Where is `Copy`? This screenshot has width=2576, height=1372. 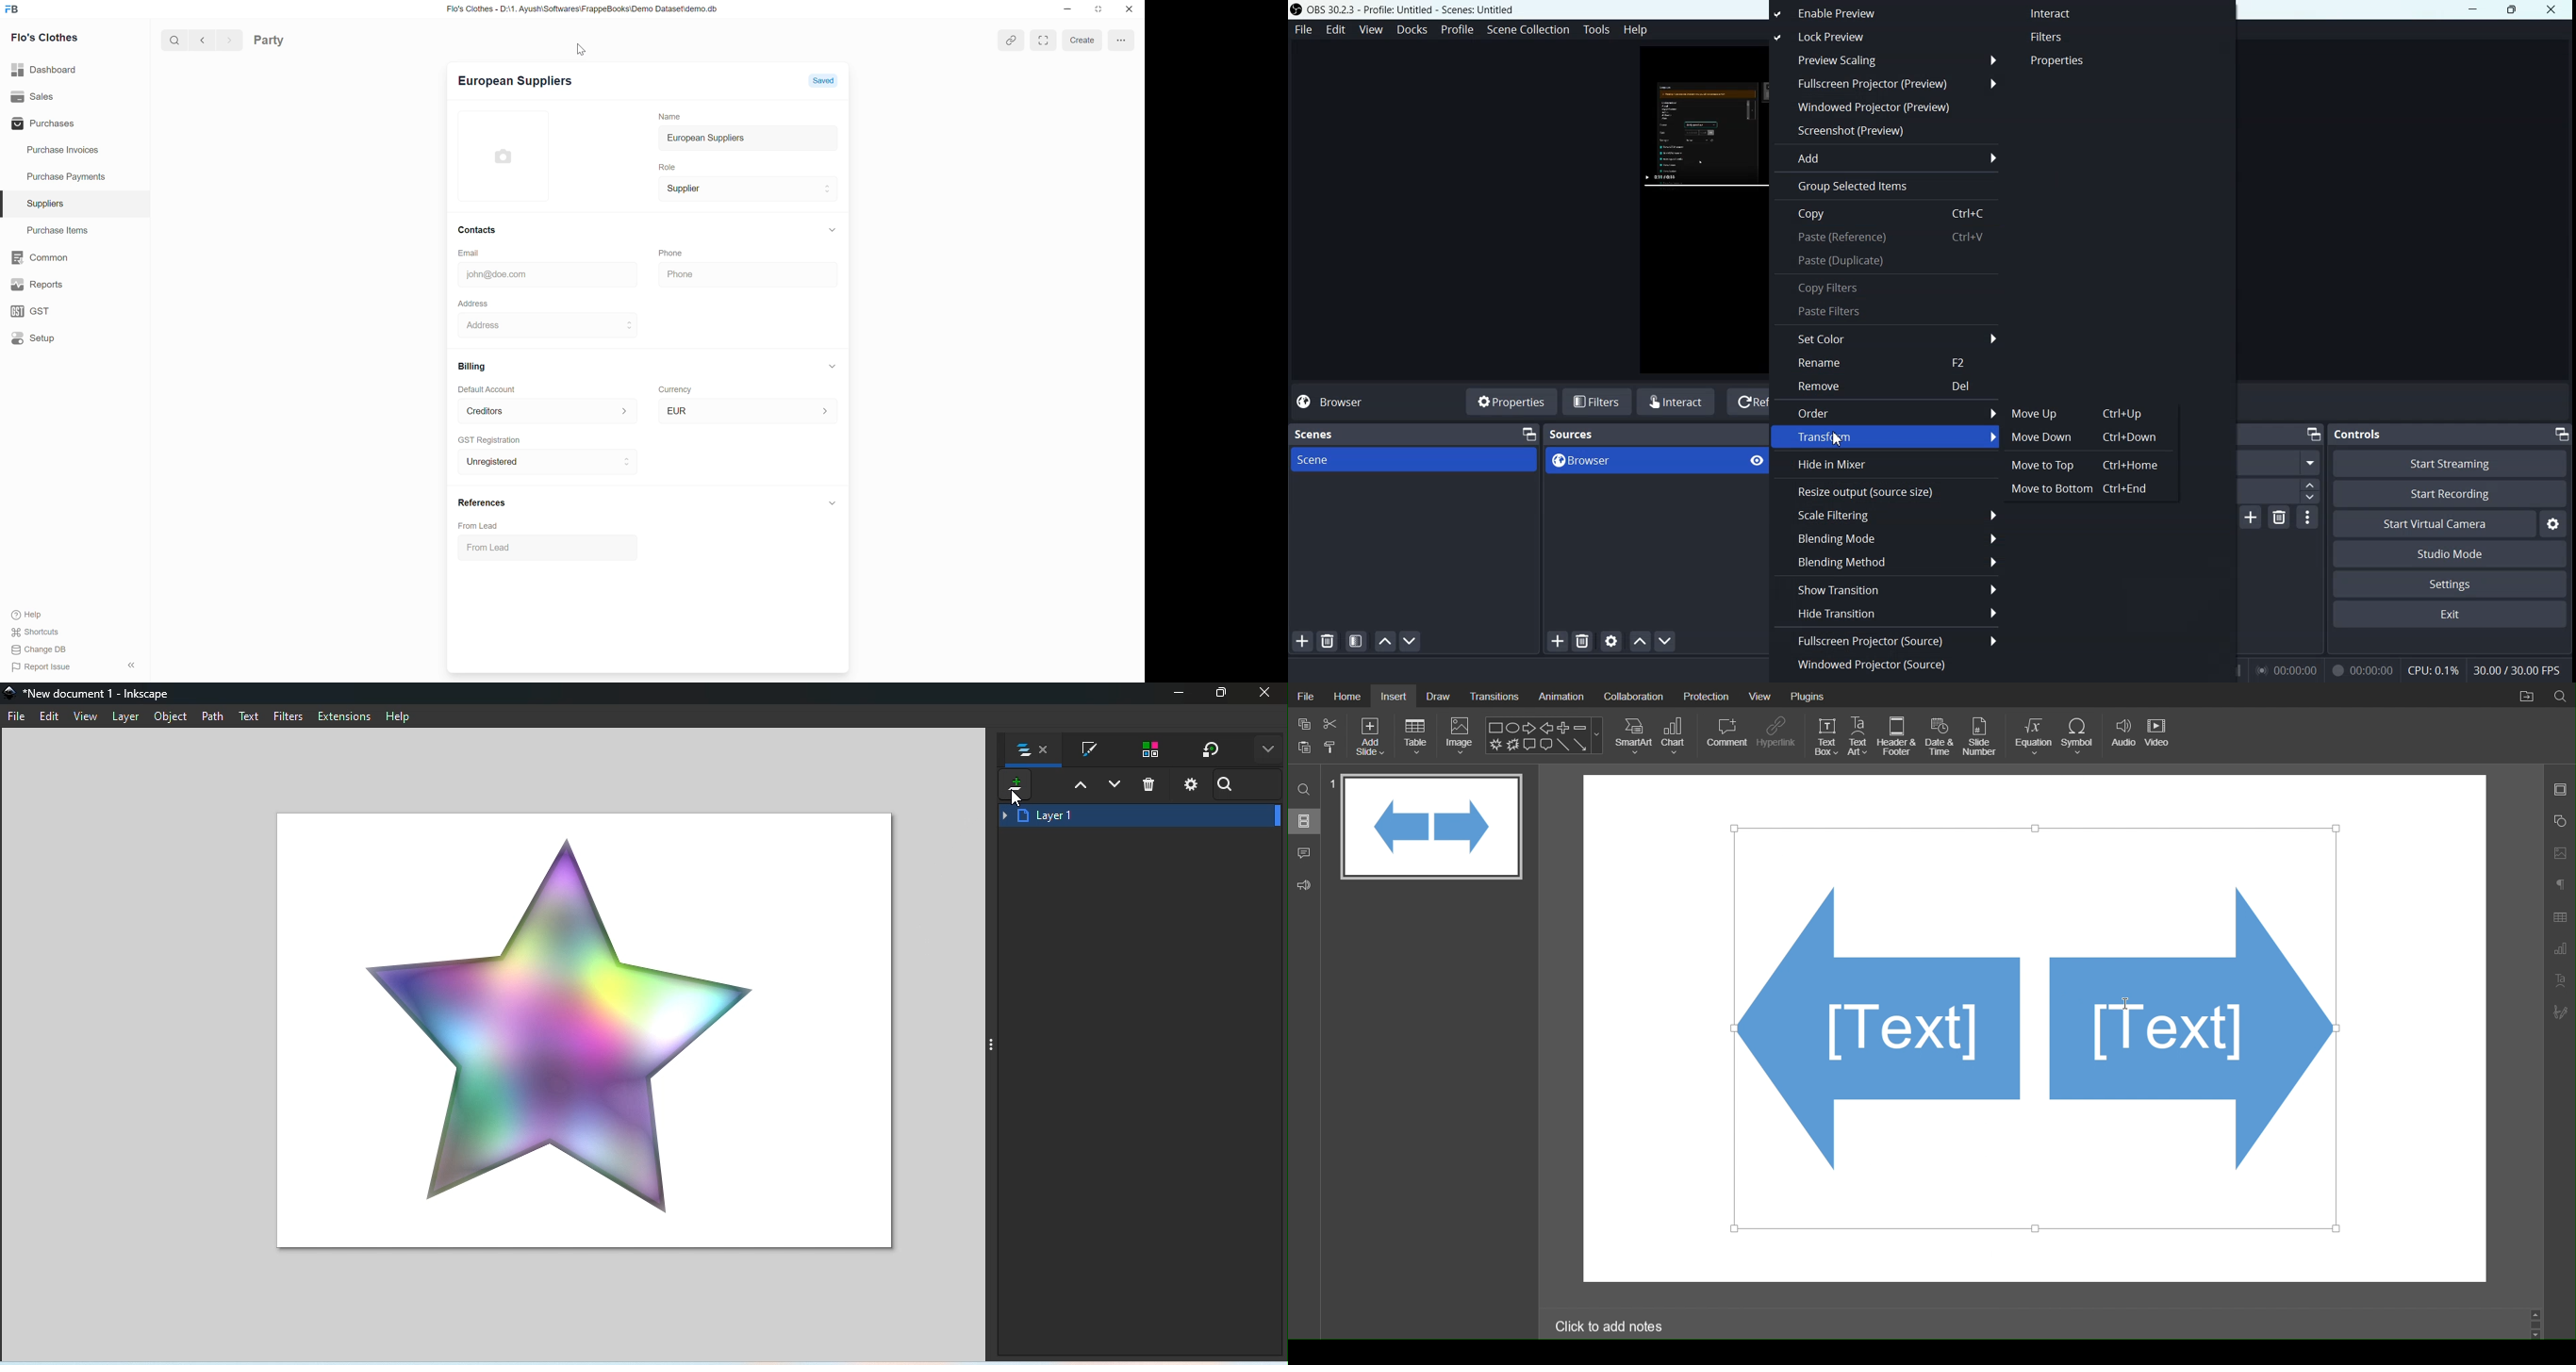
Copy is located at coordinates (1887, 214).